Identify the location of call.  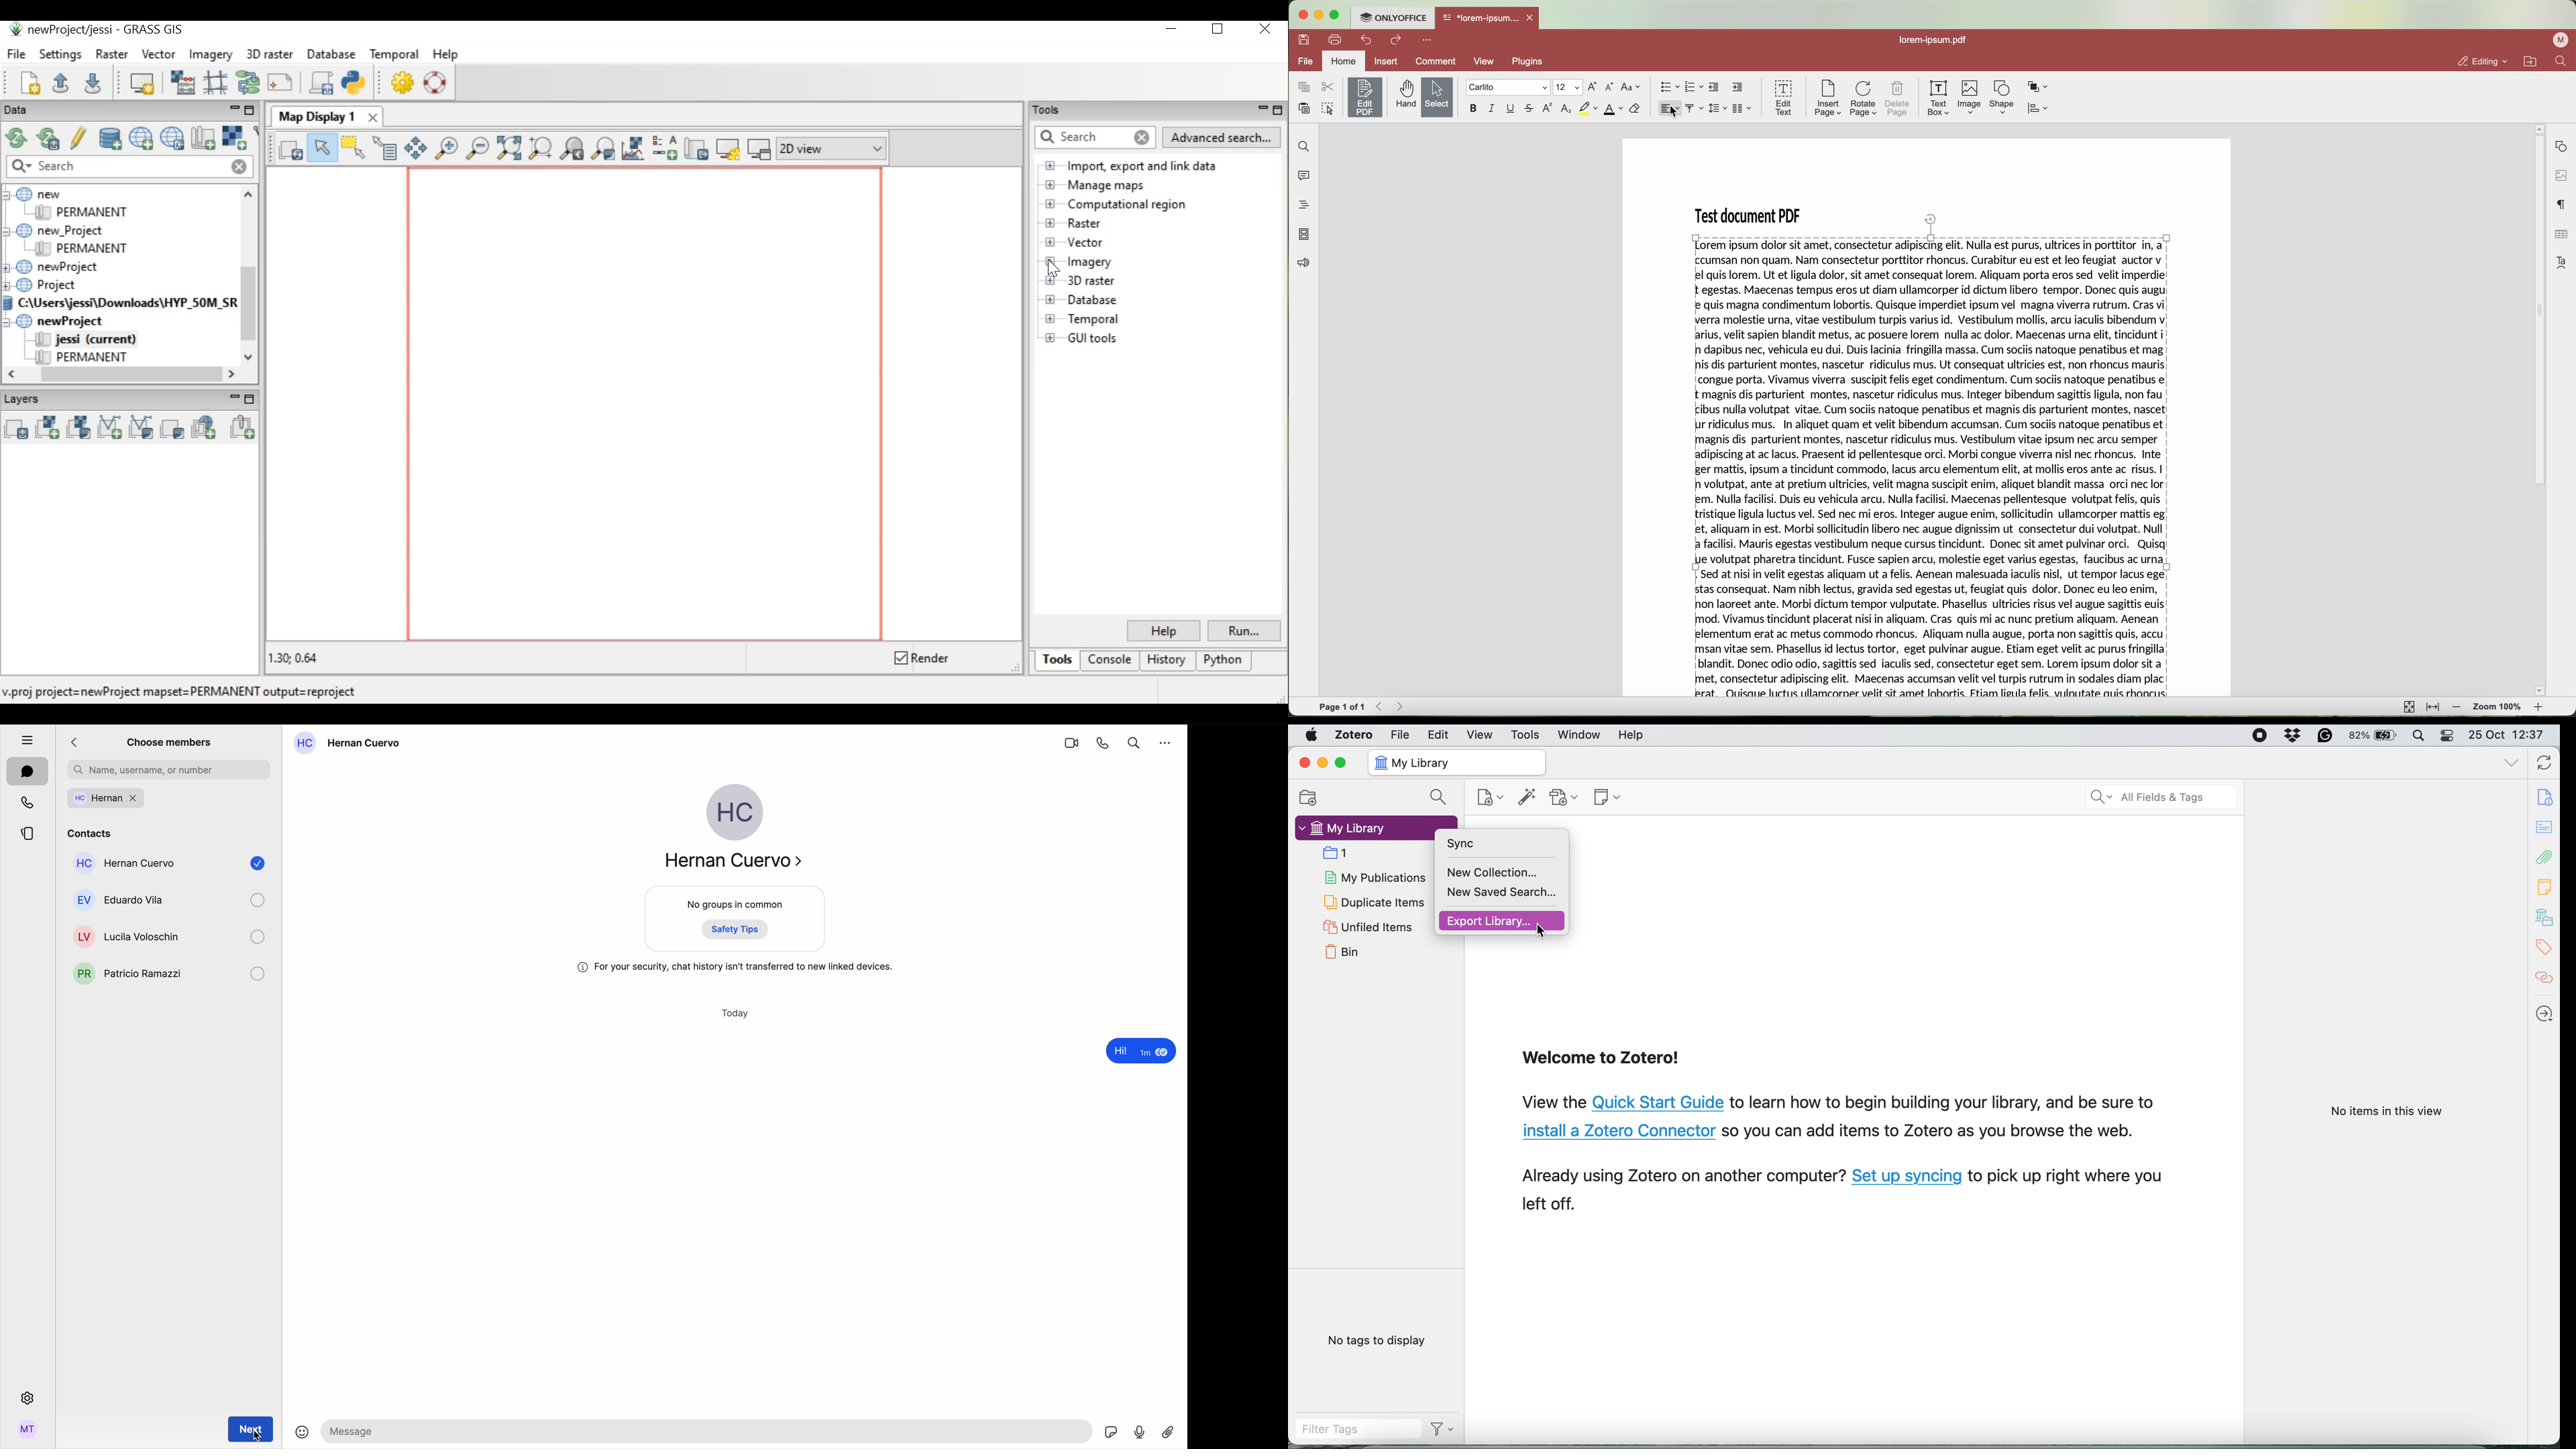
(1104, 742).